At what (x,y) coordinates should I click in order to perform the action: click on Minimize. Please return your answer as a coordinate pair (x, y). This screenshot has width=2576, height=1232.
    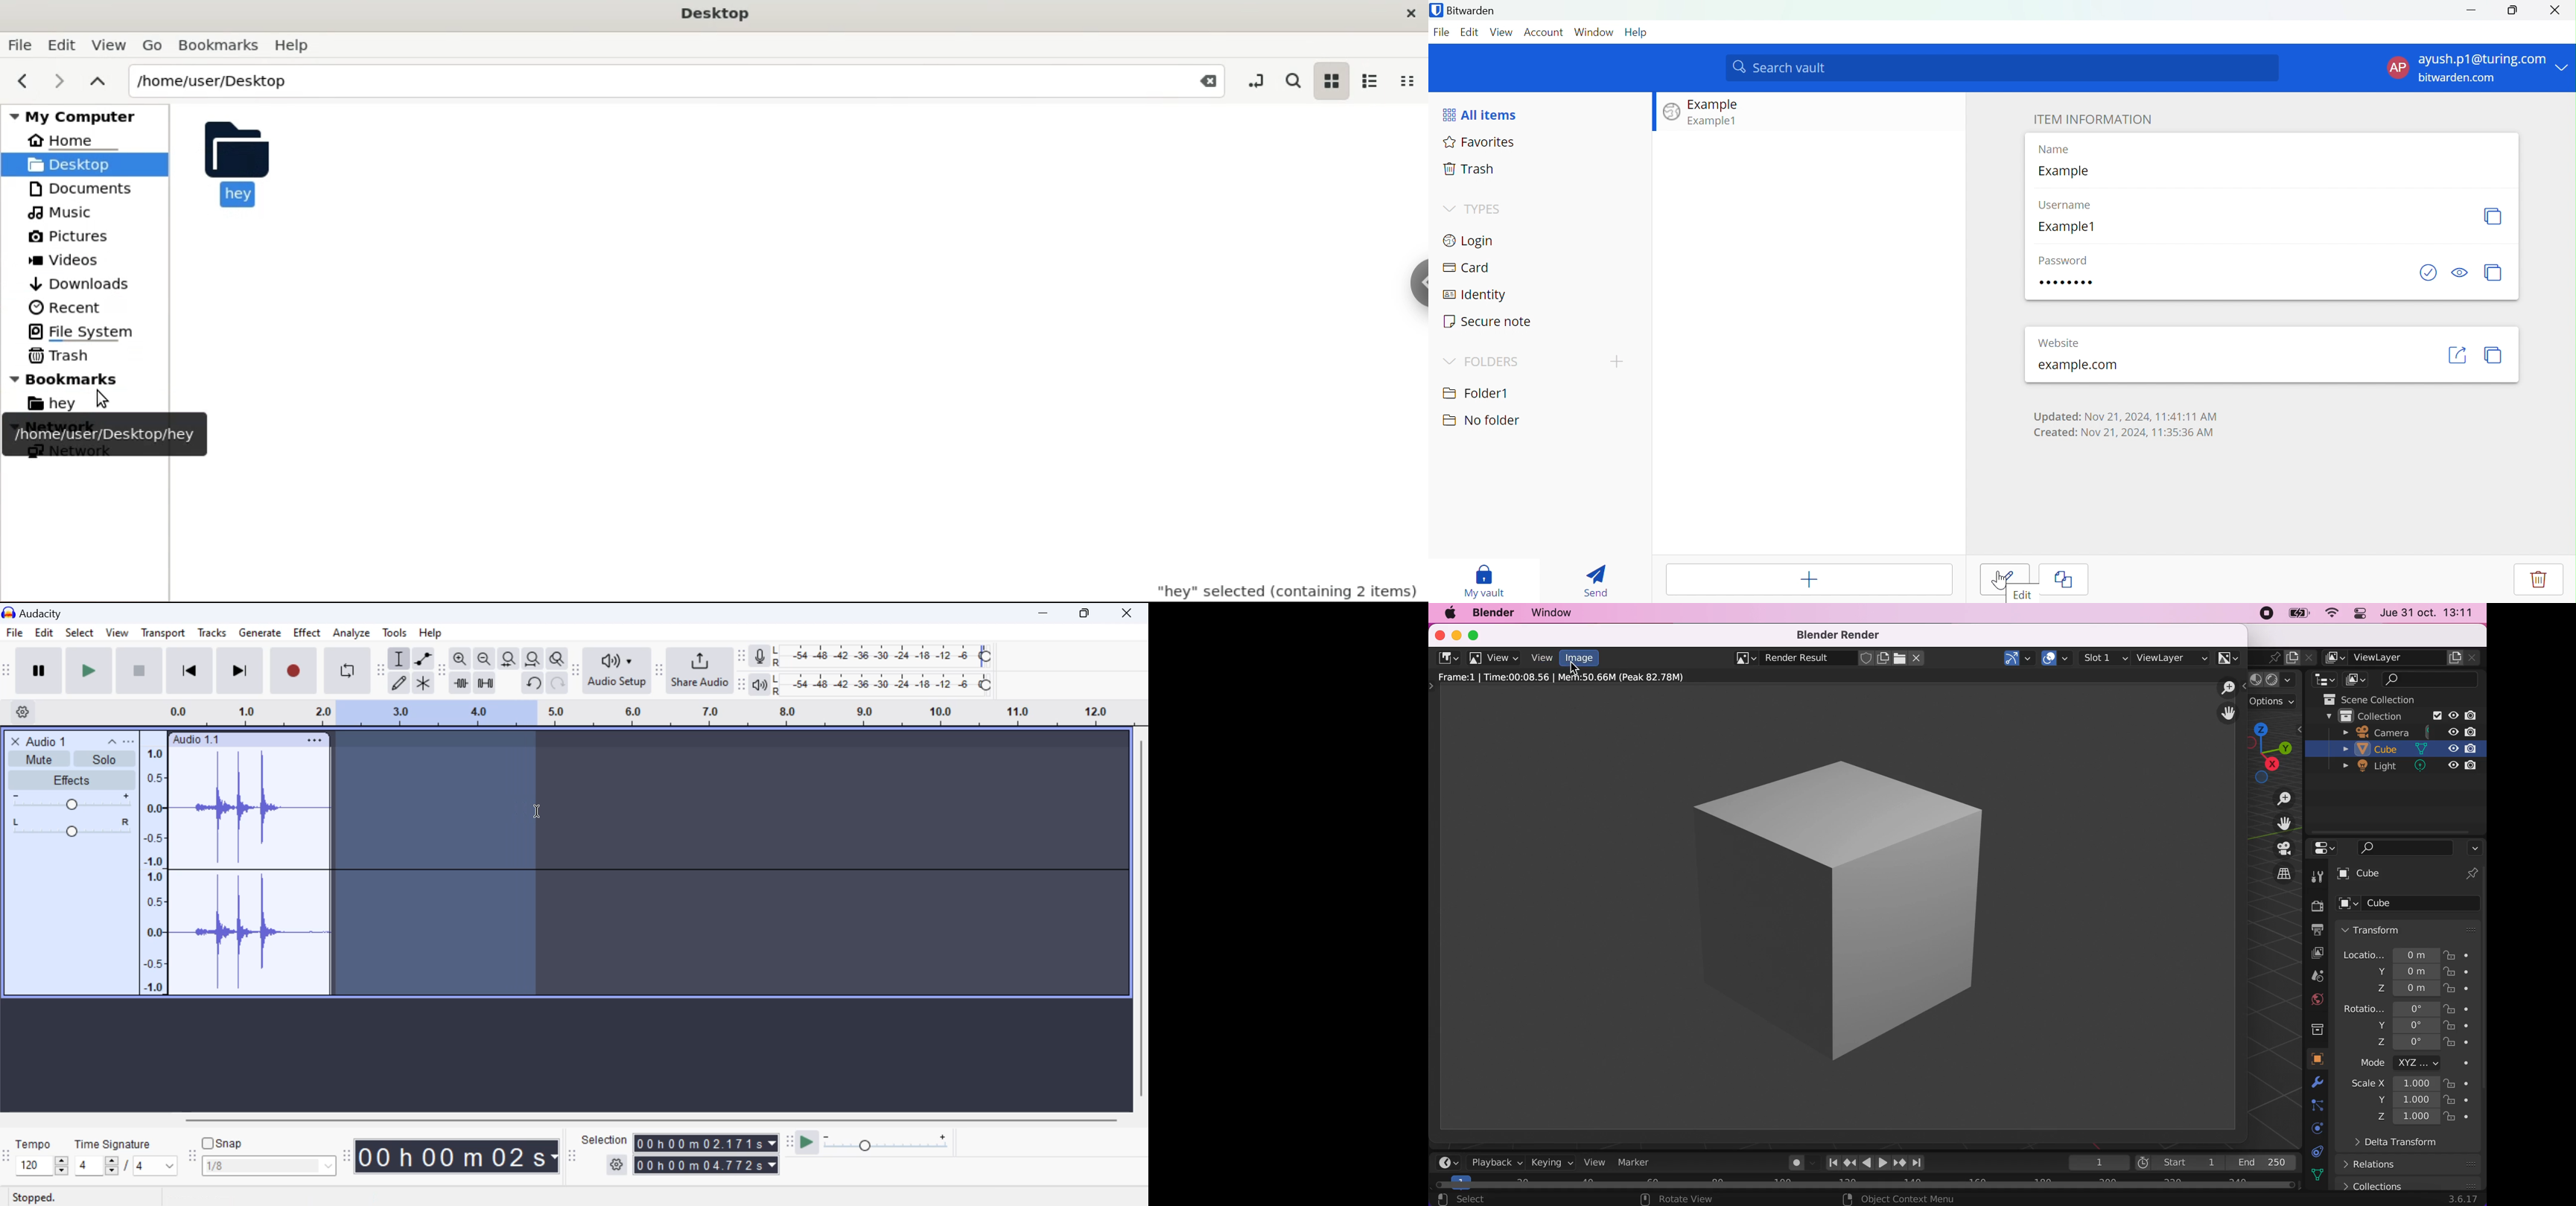
    Looking at the image, I should click on (2471, 9).